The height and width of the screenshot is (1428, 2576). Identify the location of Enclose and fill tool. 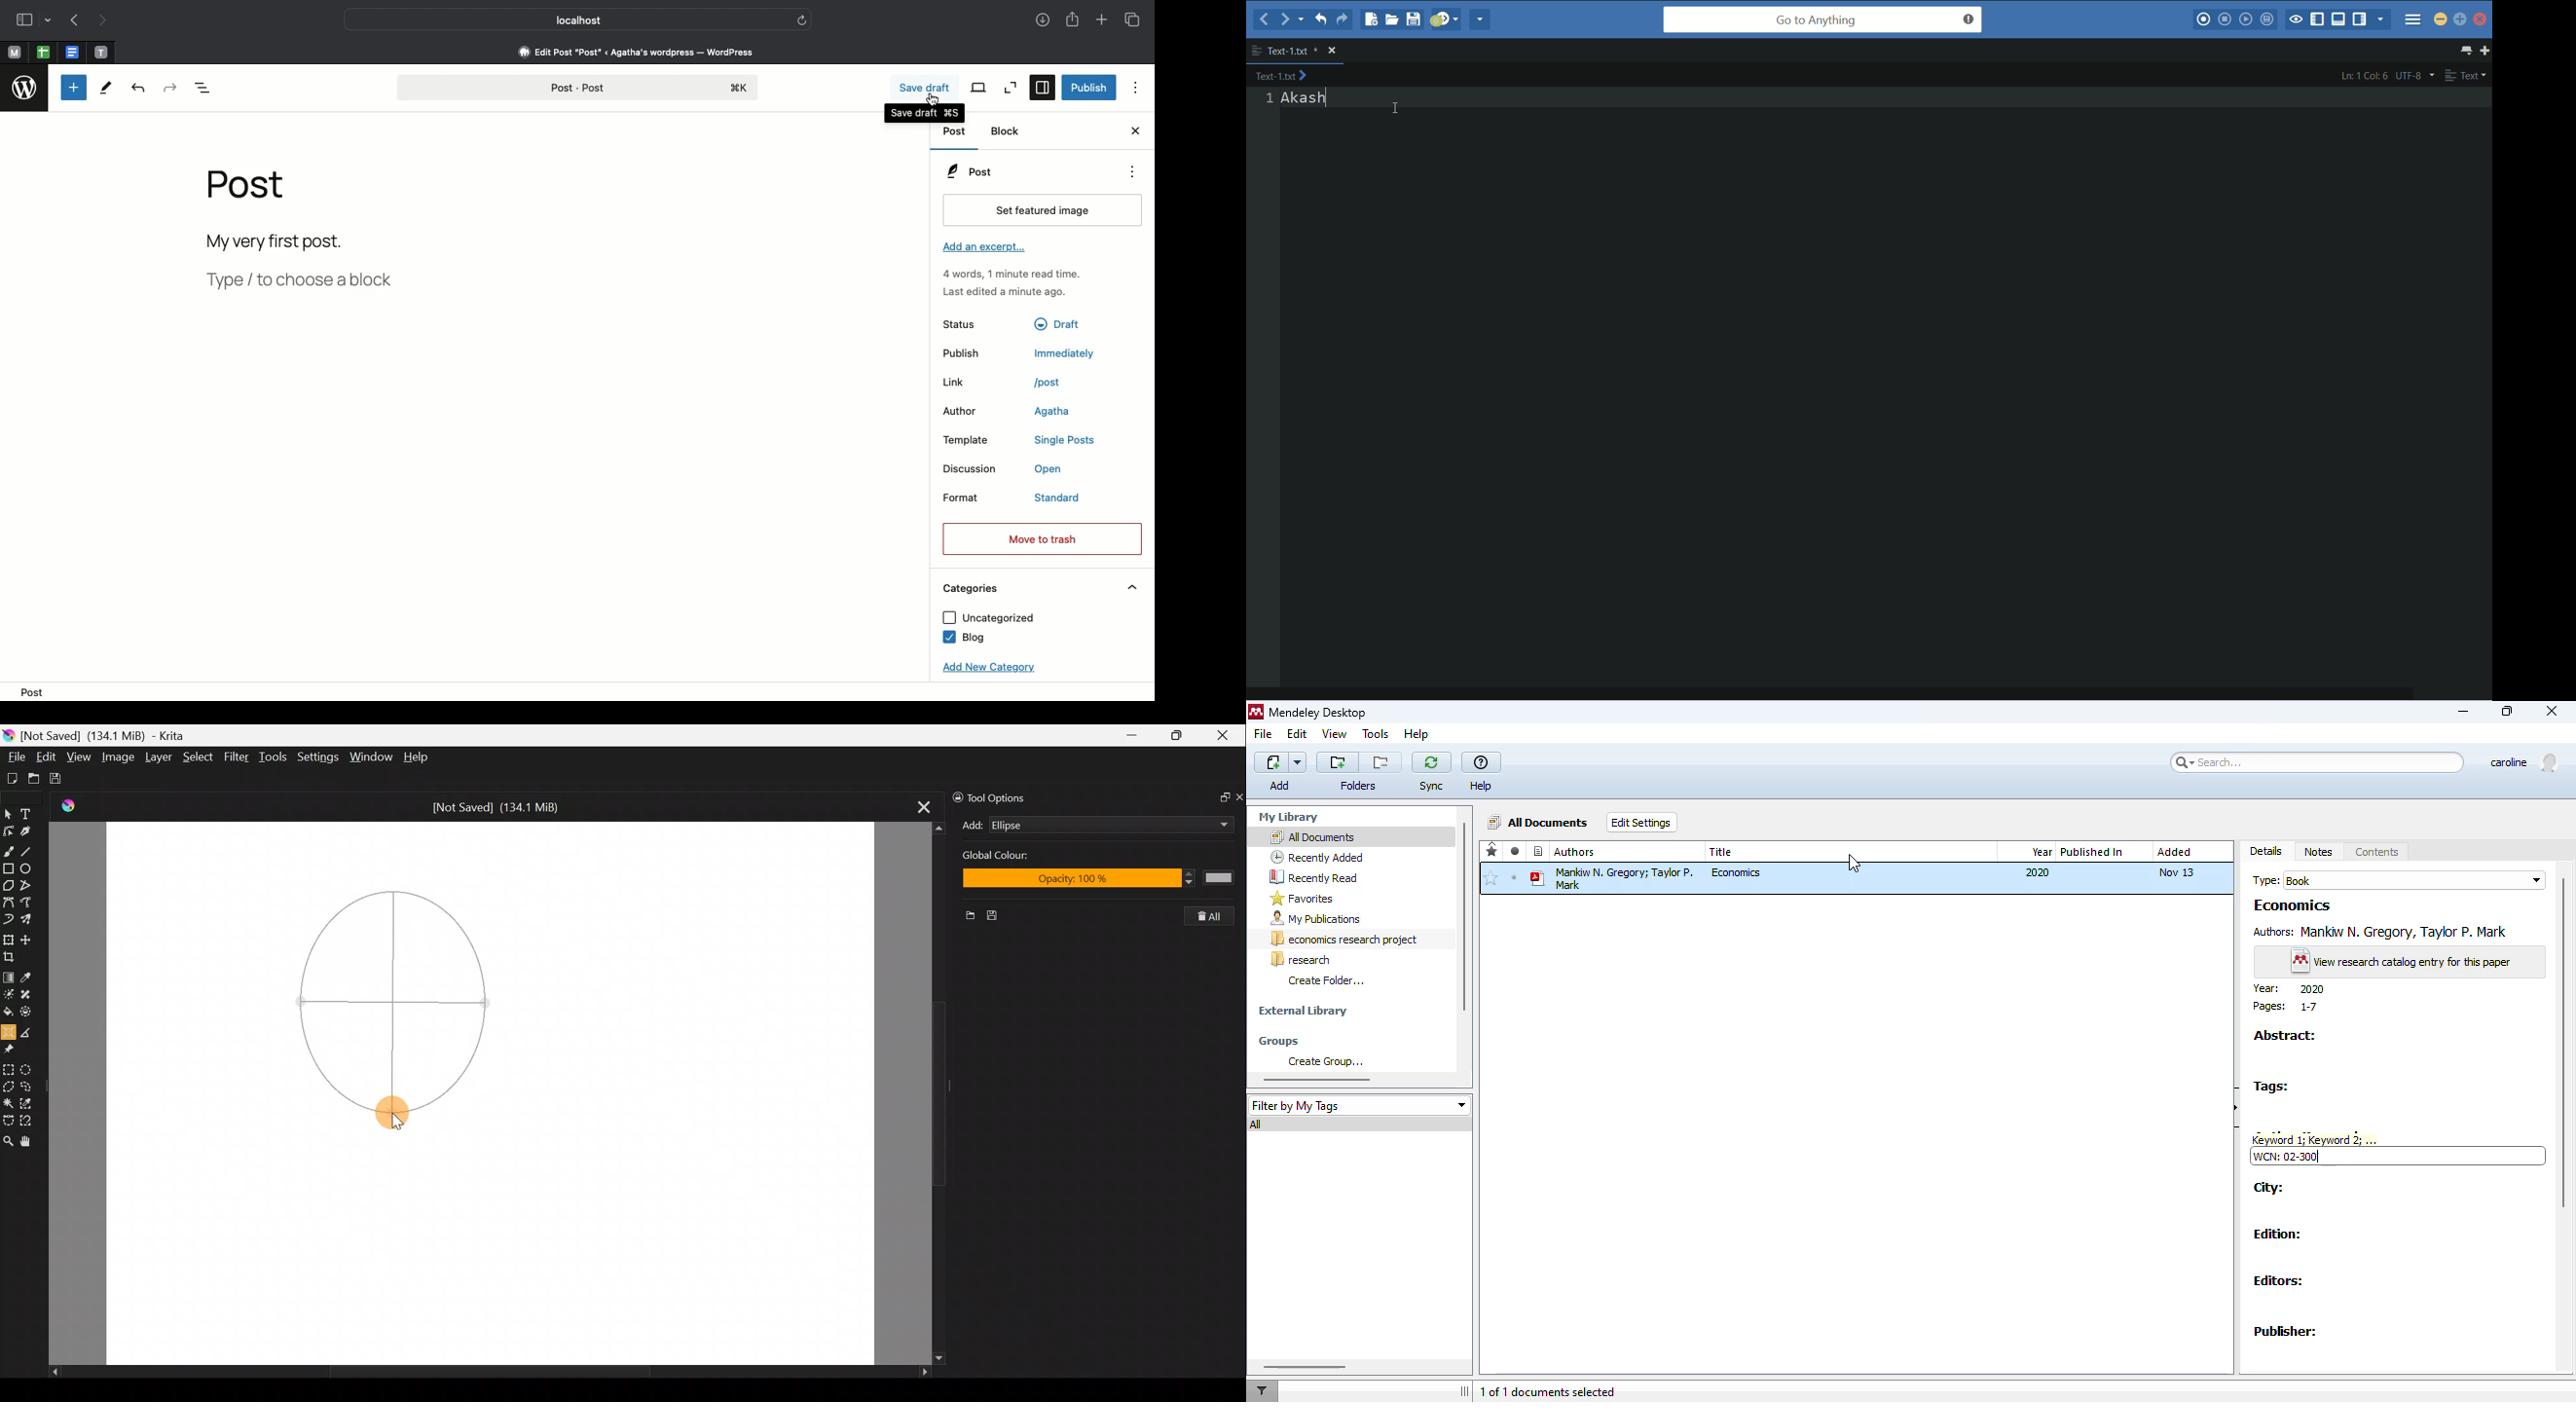
(32, 1014).